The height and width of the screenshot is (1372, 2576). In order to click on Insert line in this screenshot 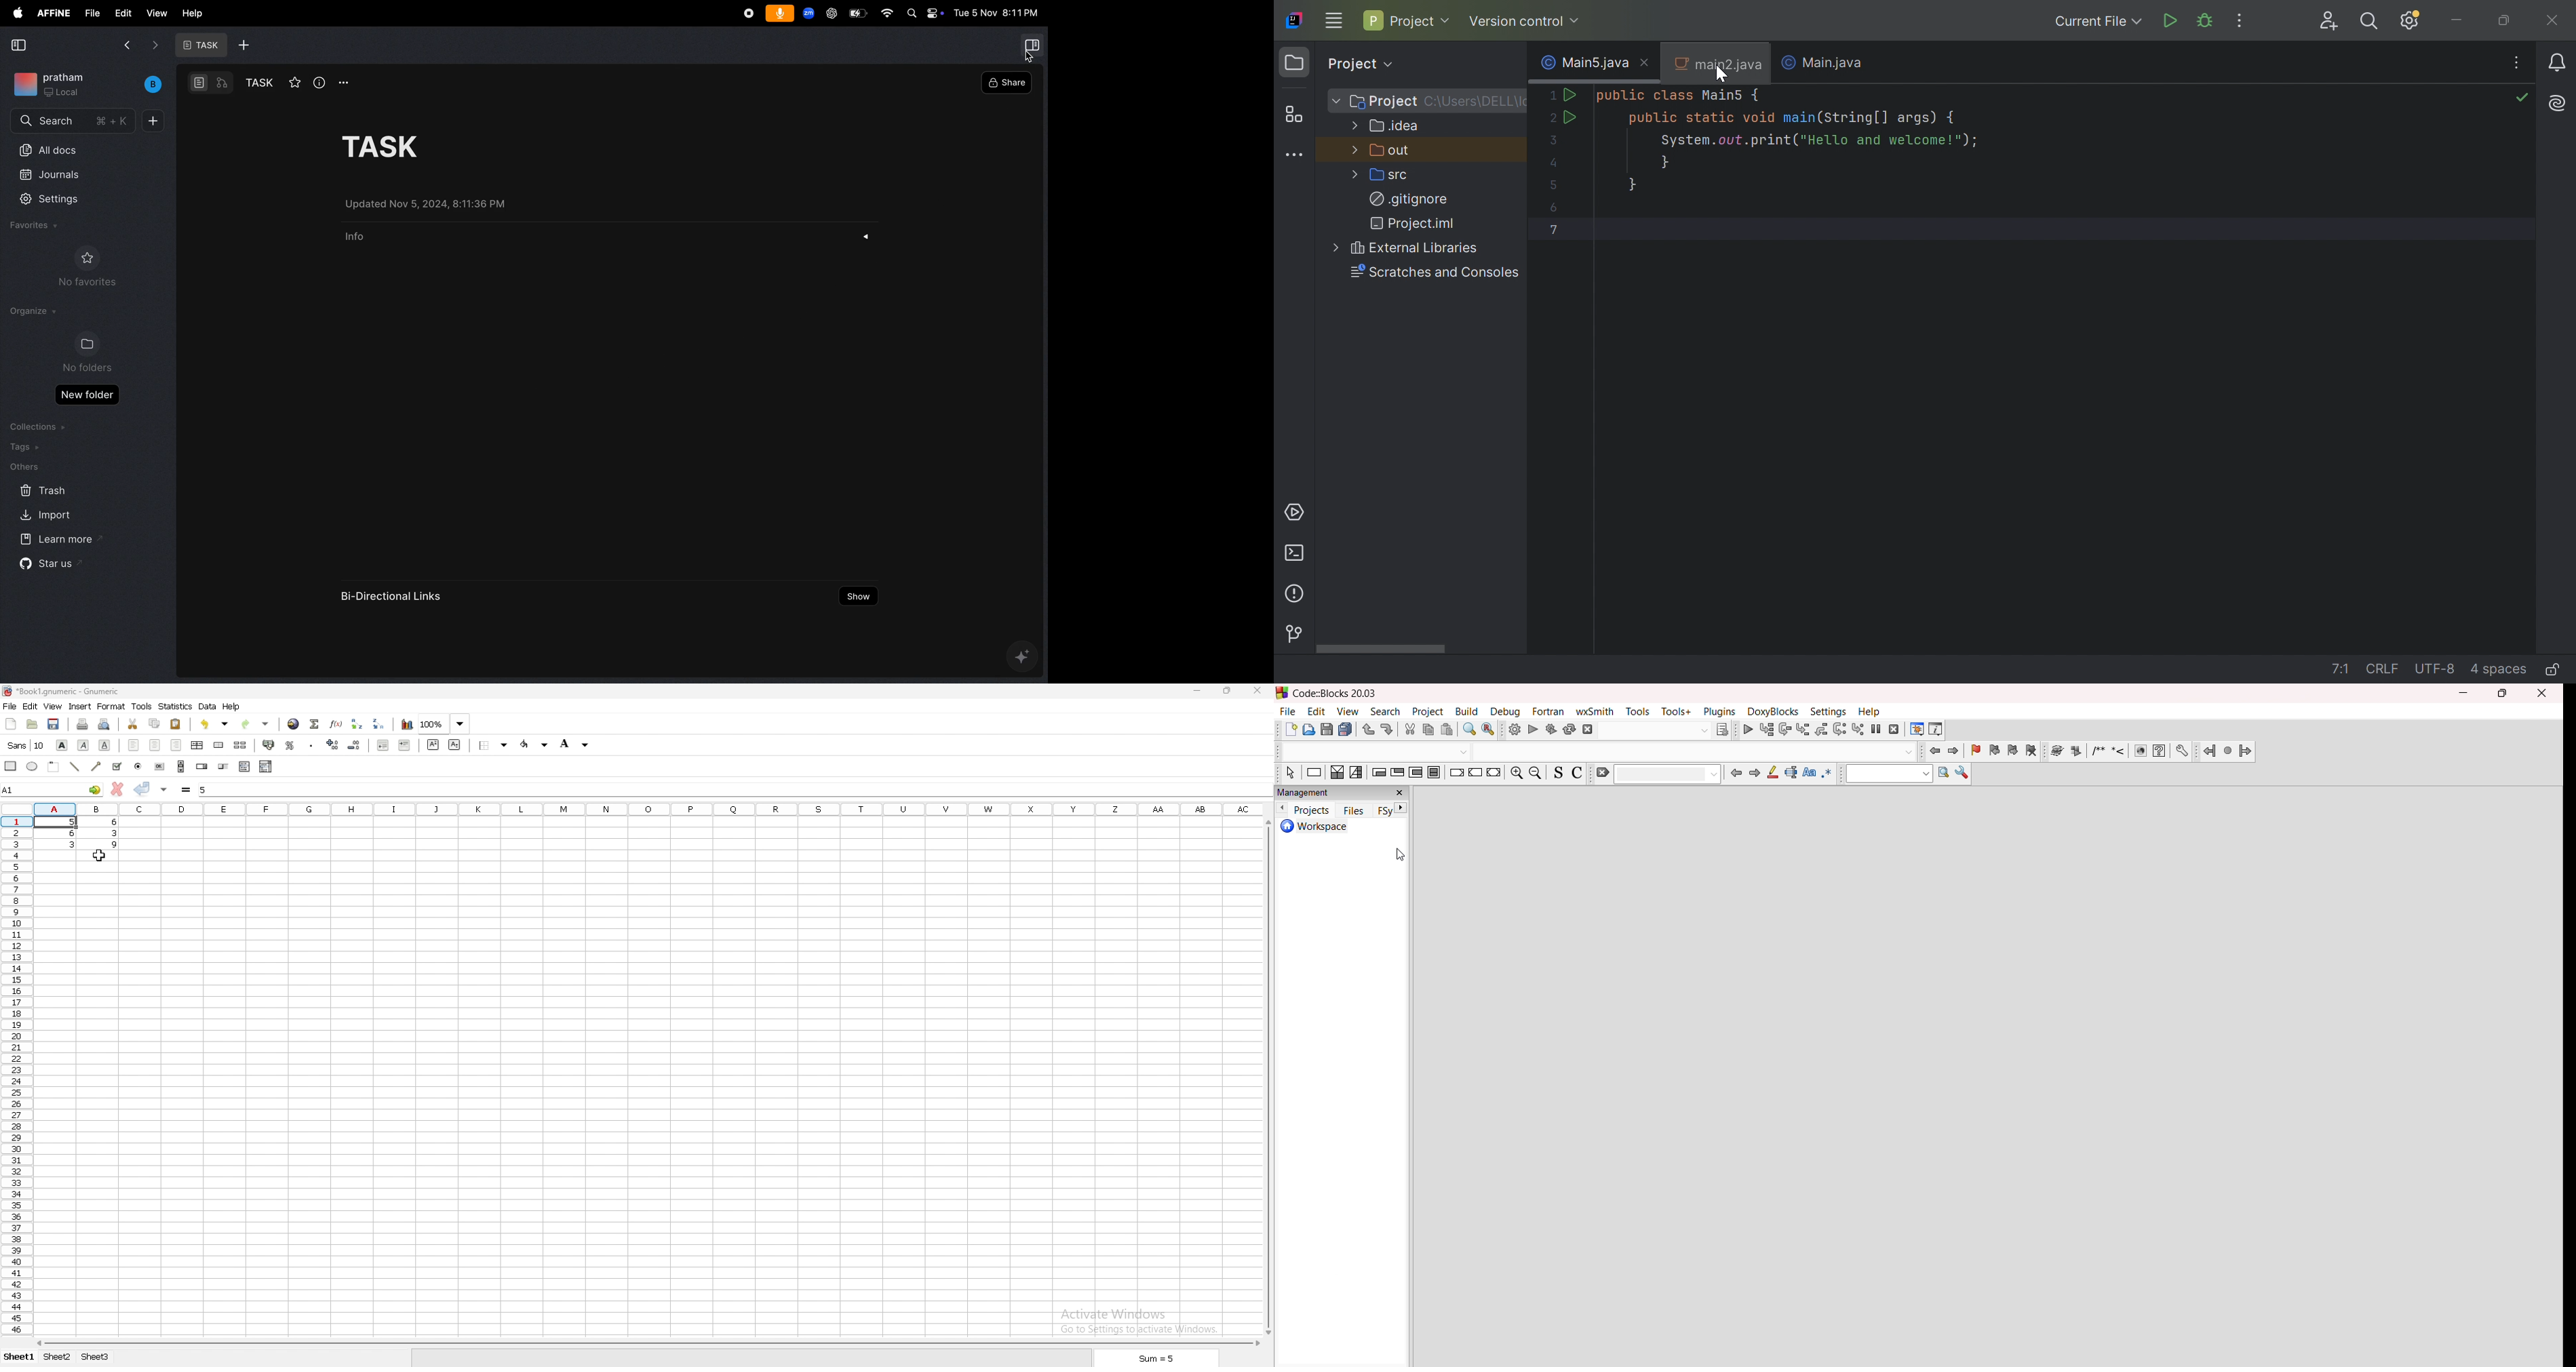, I will do `click(2119, 751)`.